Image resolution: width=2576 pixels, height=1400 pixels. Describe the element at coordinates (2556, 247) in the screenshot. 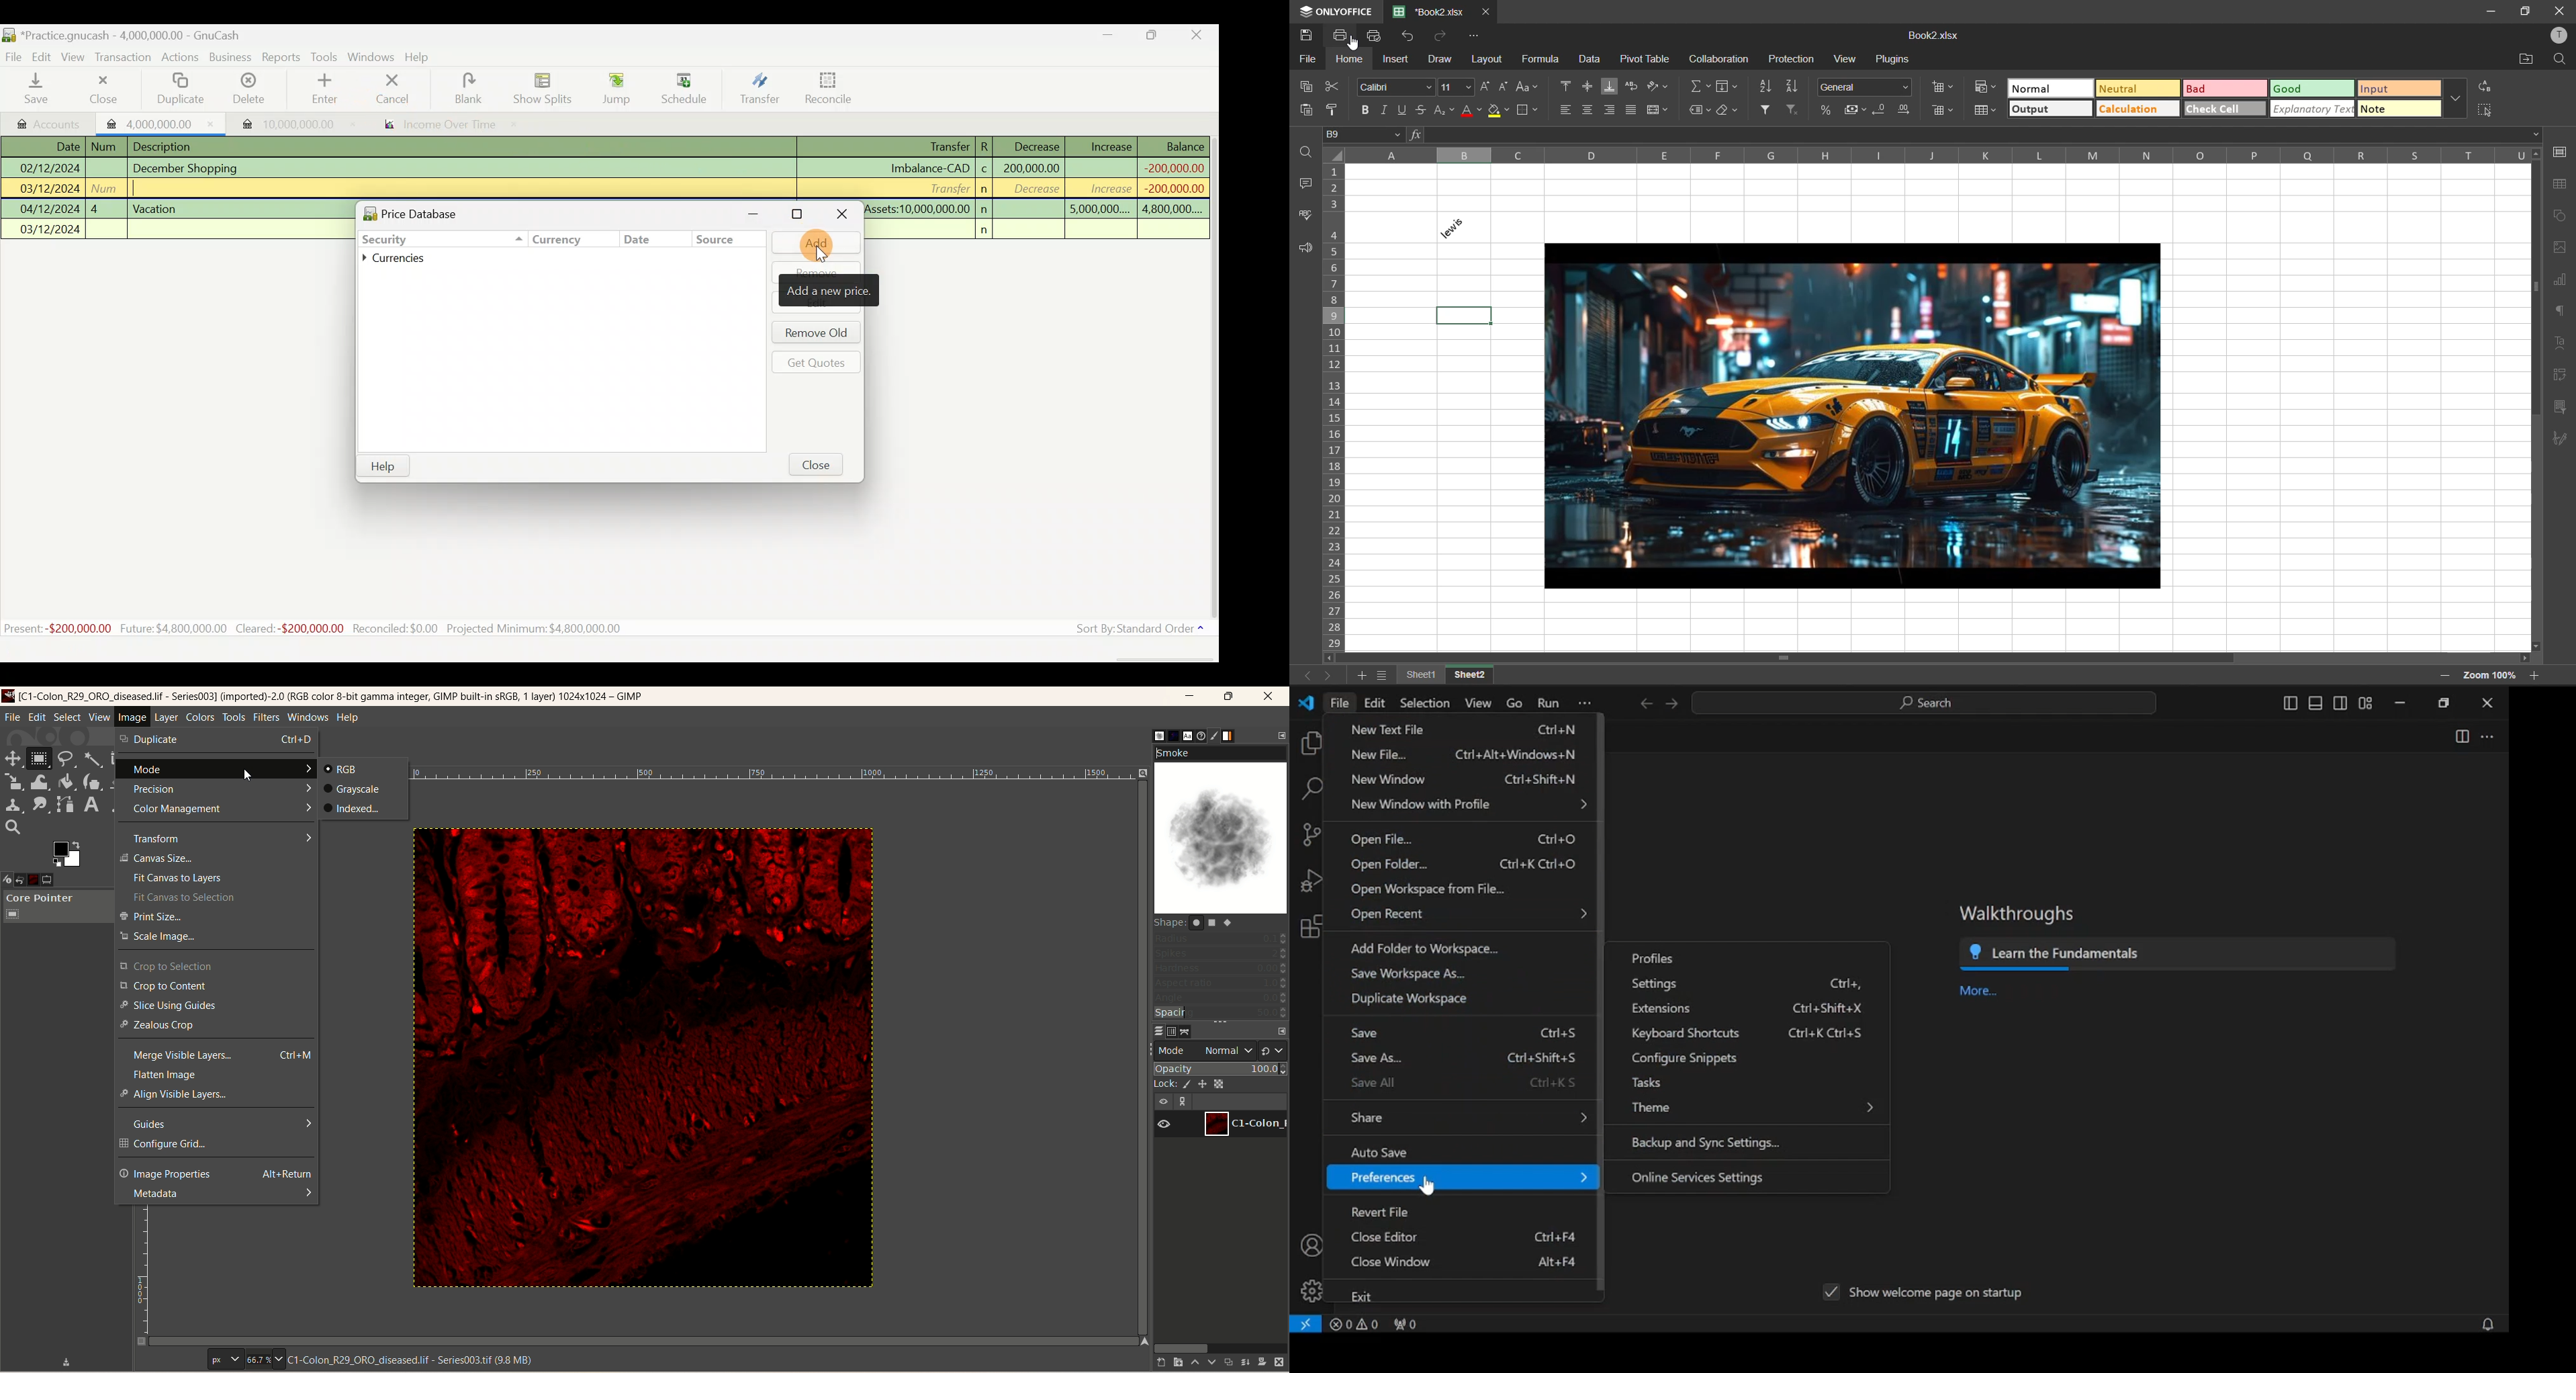

I see `images` at that location.